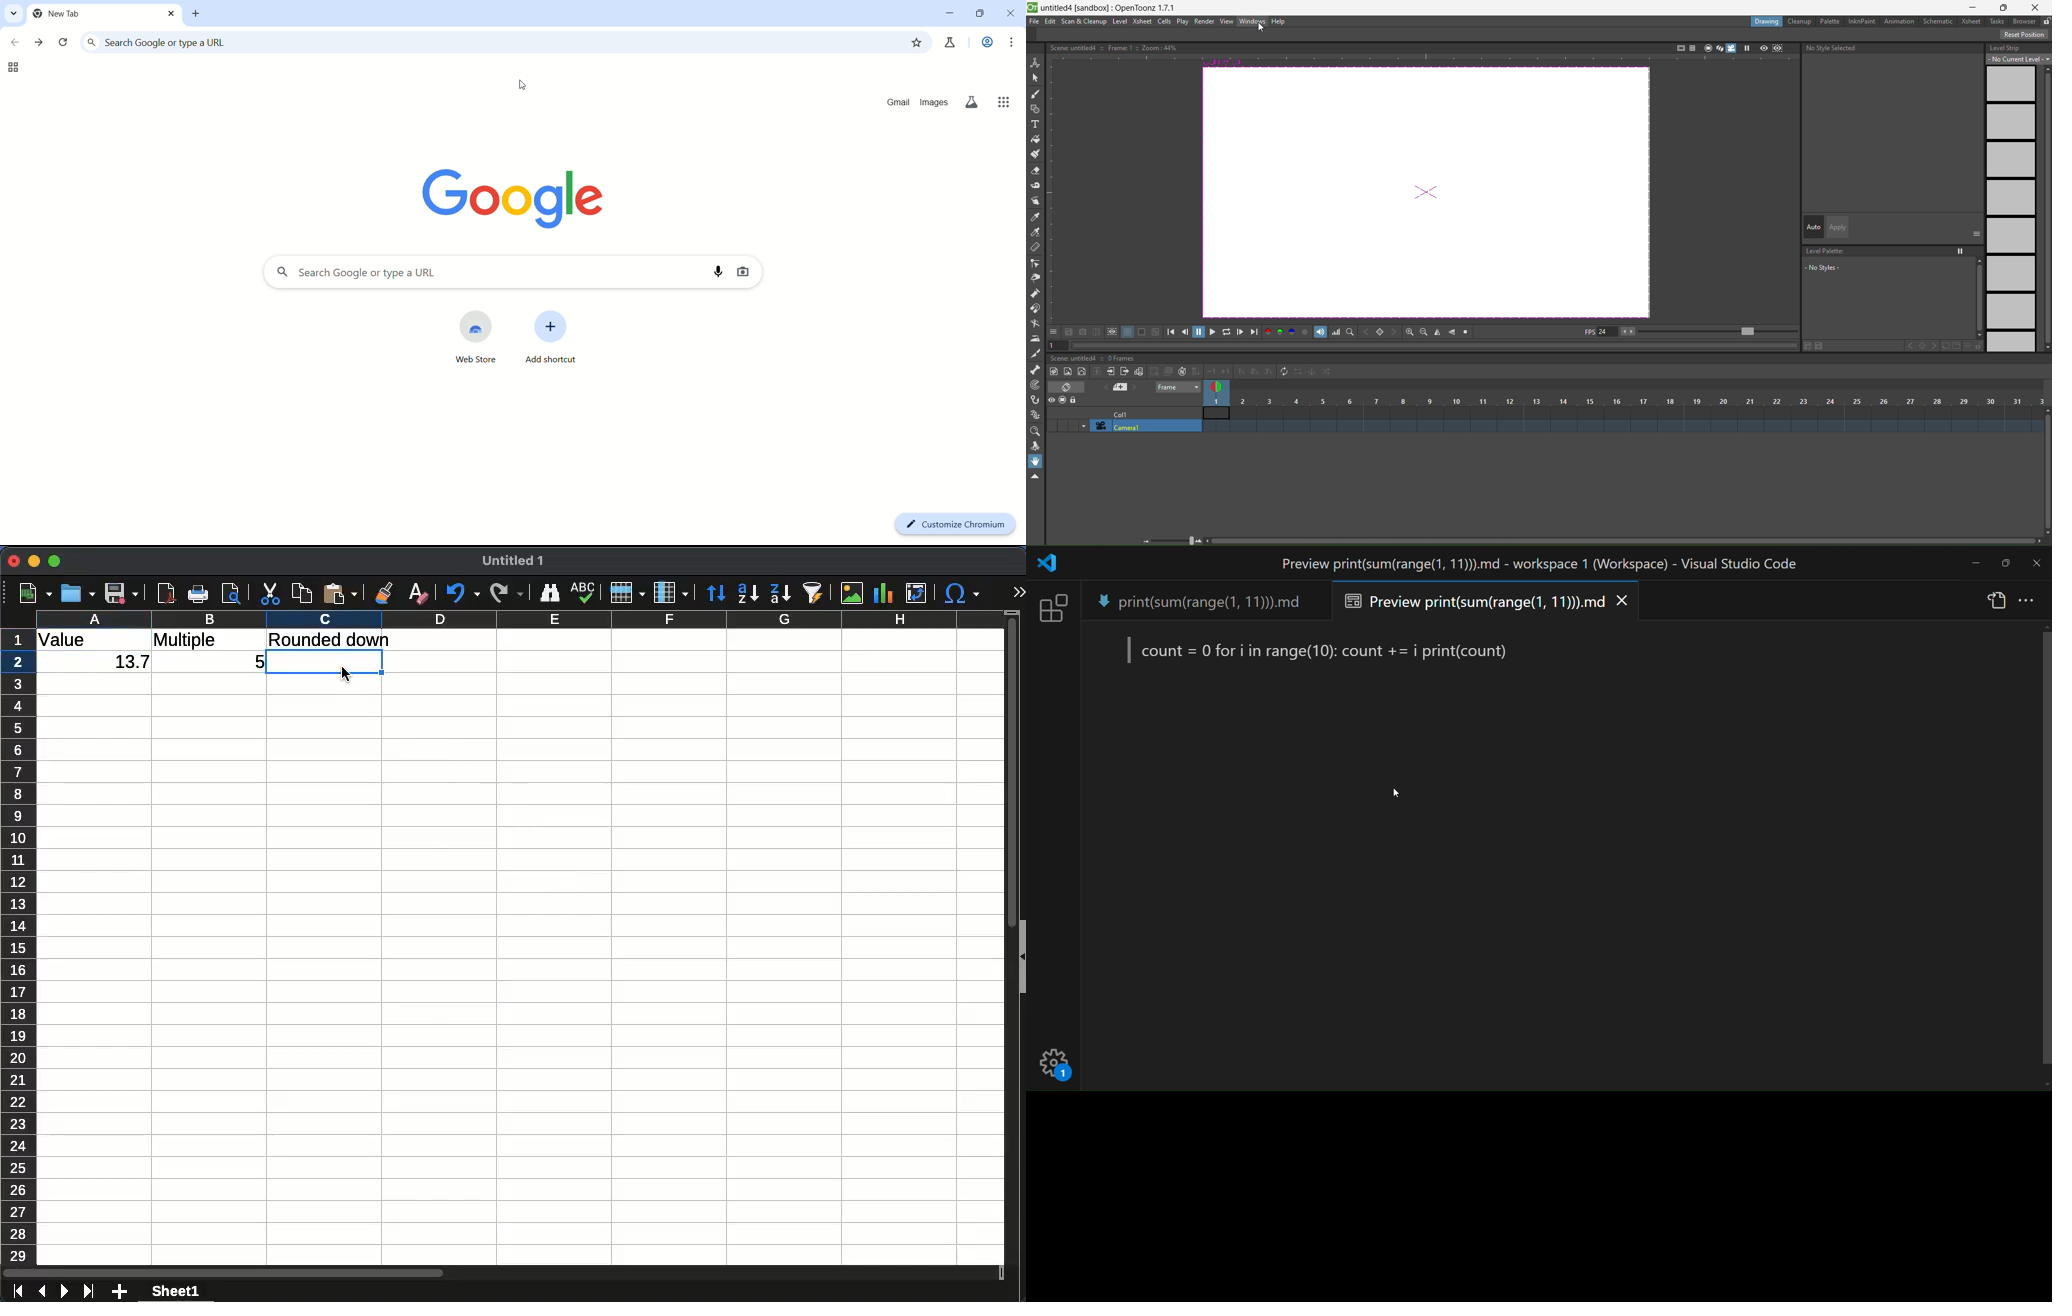 The width and height of the screenshot is (2072, 1316). Describe the element at coordinates (1999, 21) in the screenshot. I see `tasks` at that location.